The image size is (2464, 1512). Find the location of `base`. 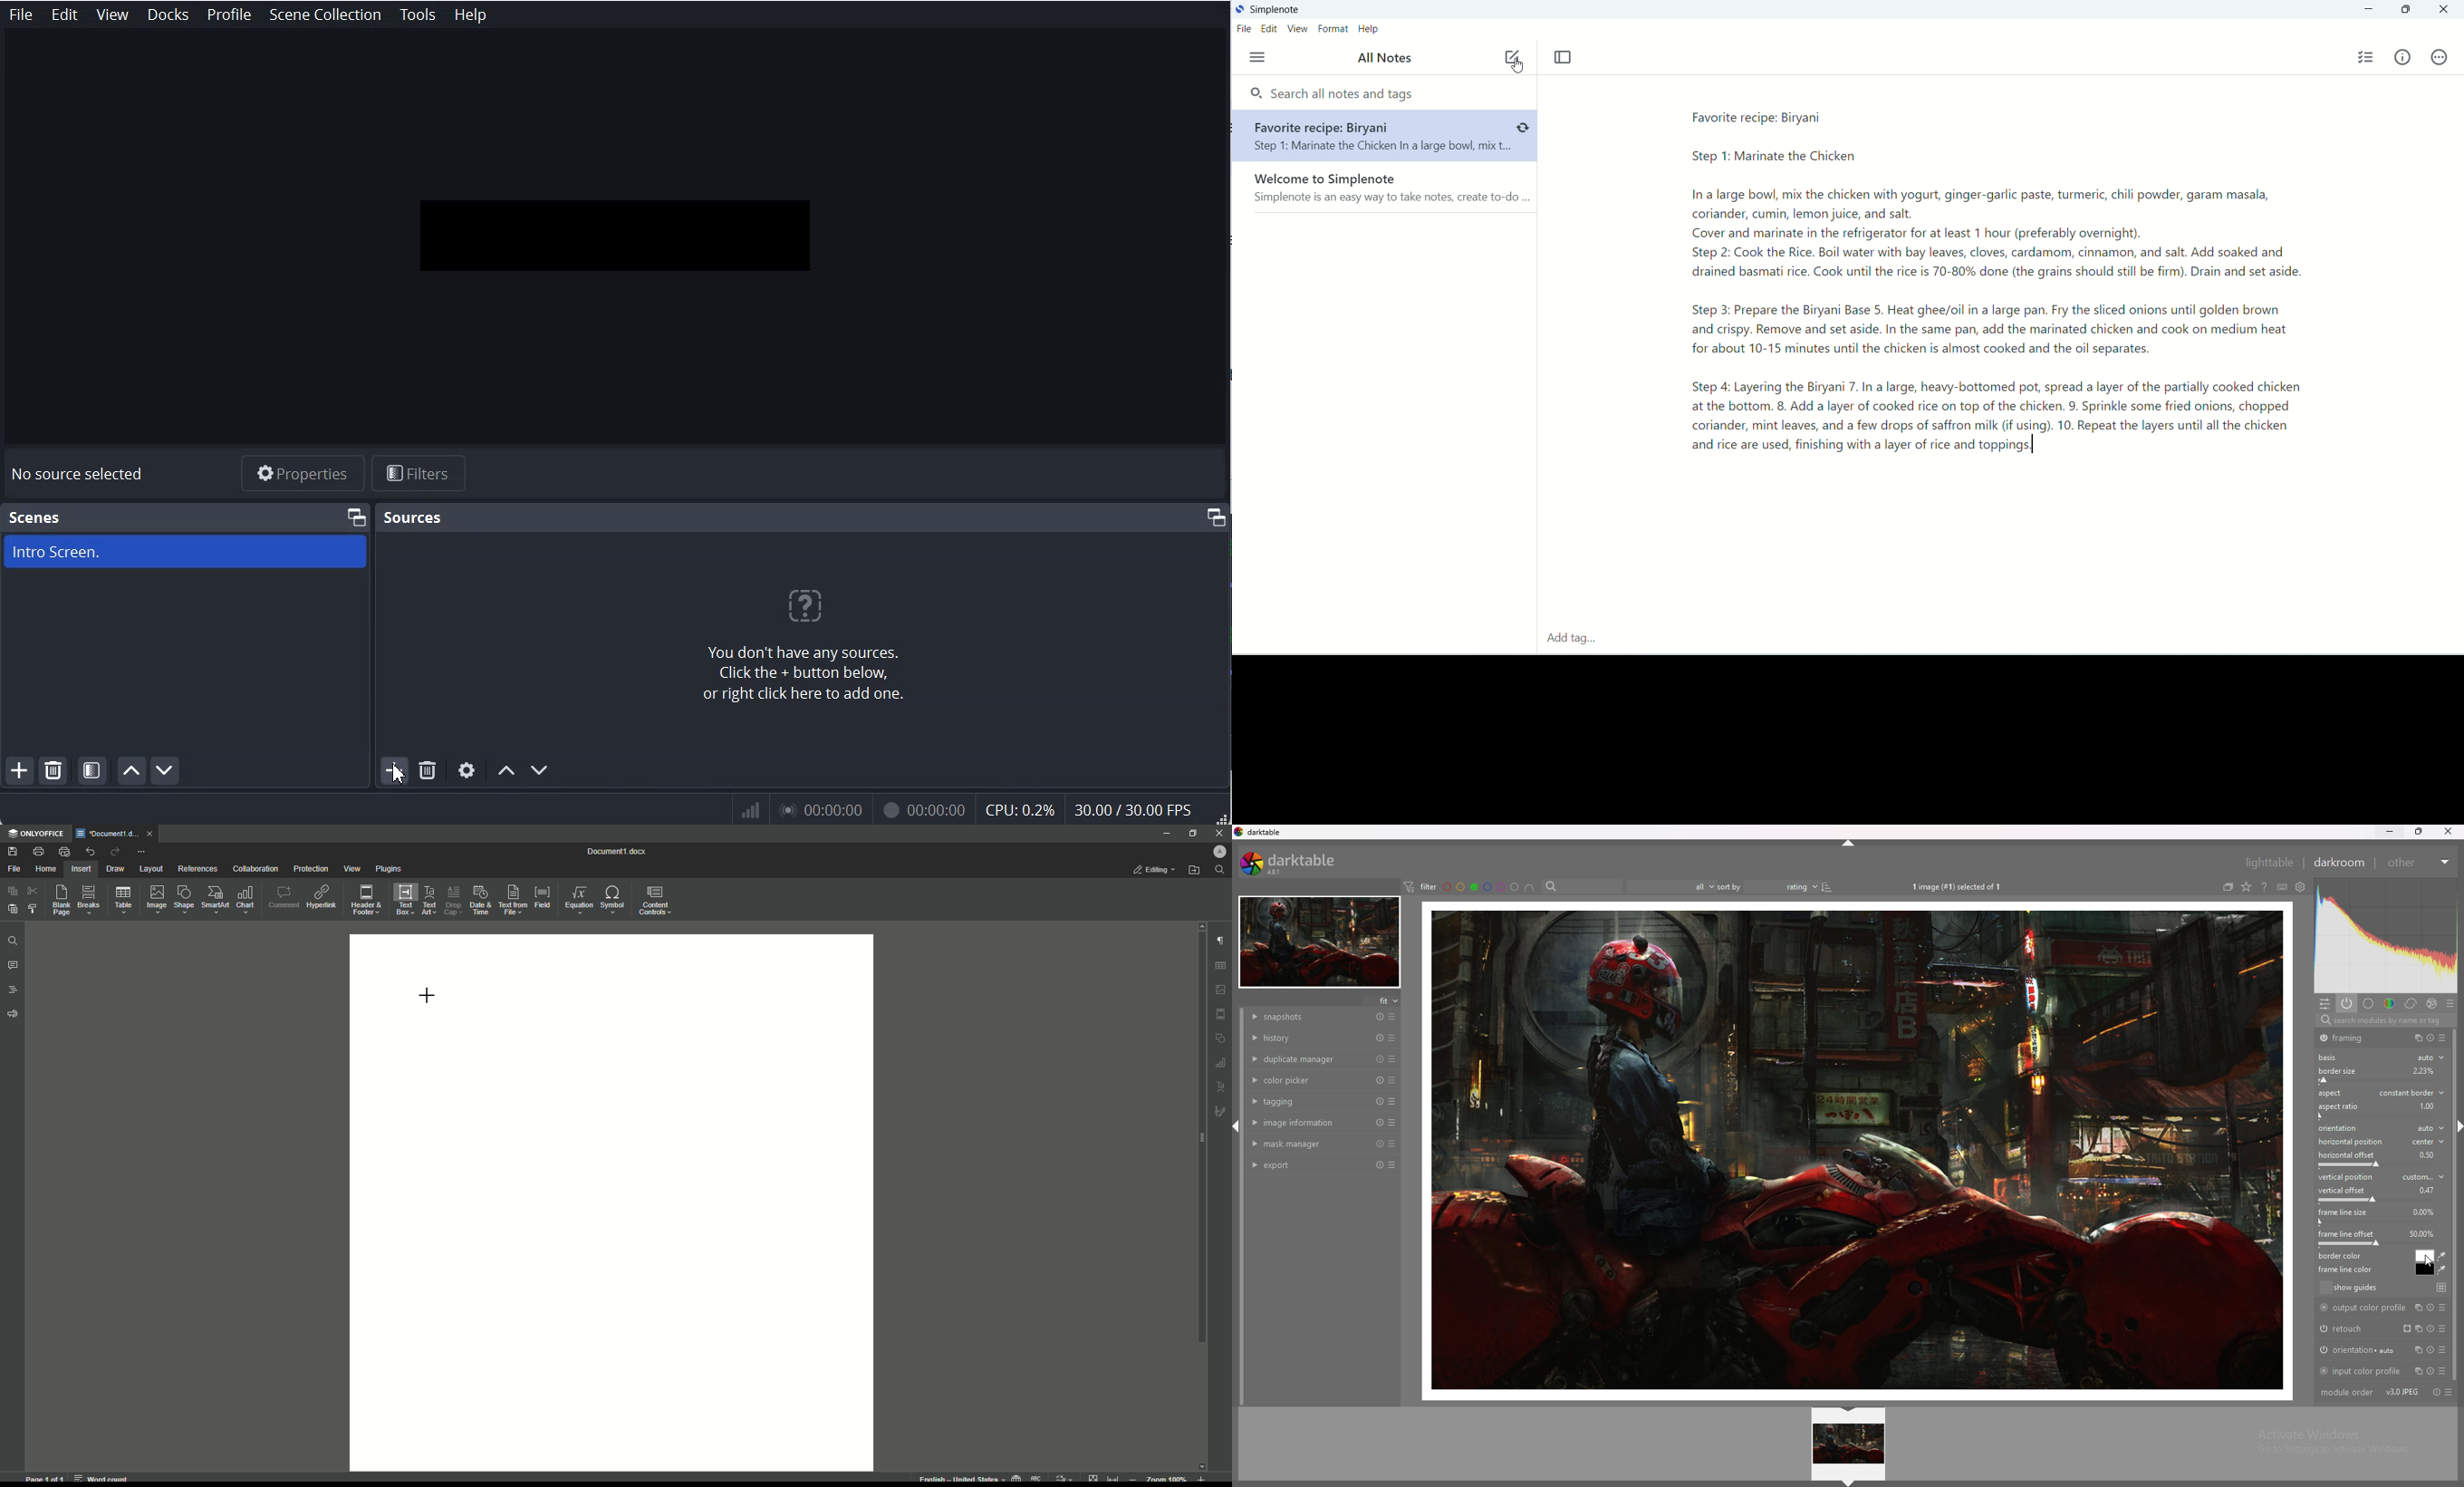

base is located at coordinates (2368, 1003).